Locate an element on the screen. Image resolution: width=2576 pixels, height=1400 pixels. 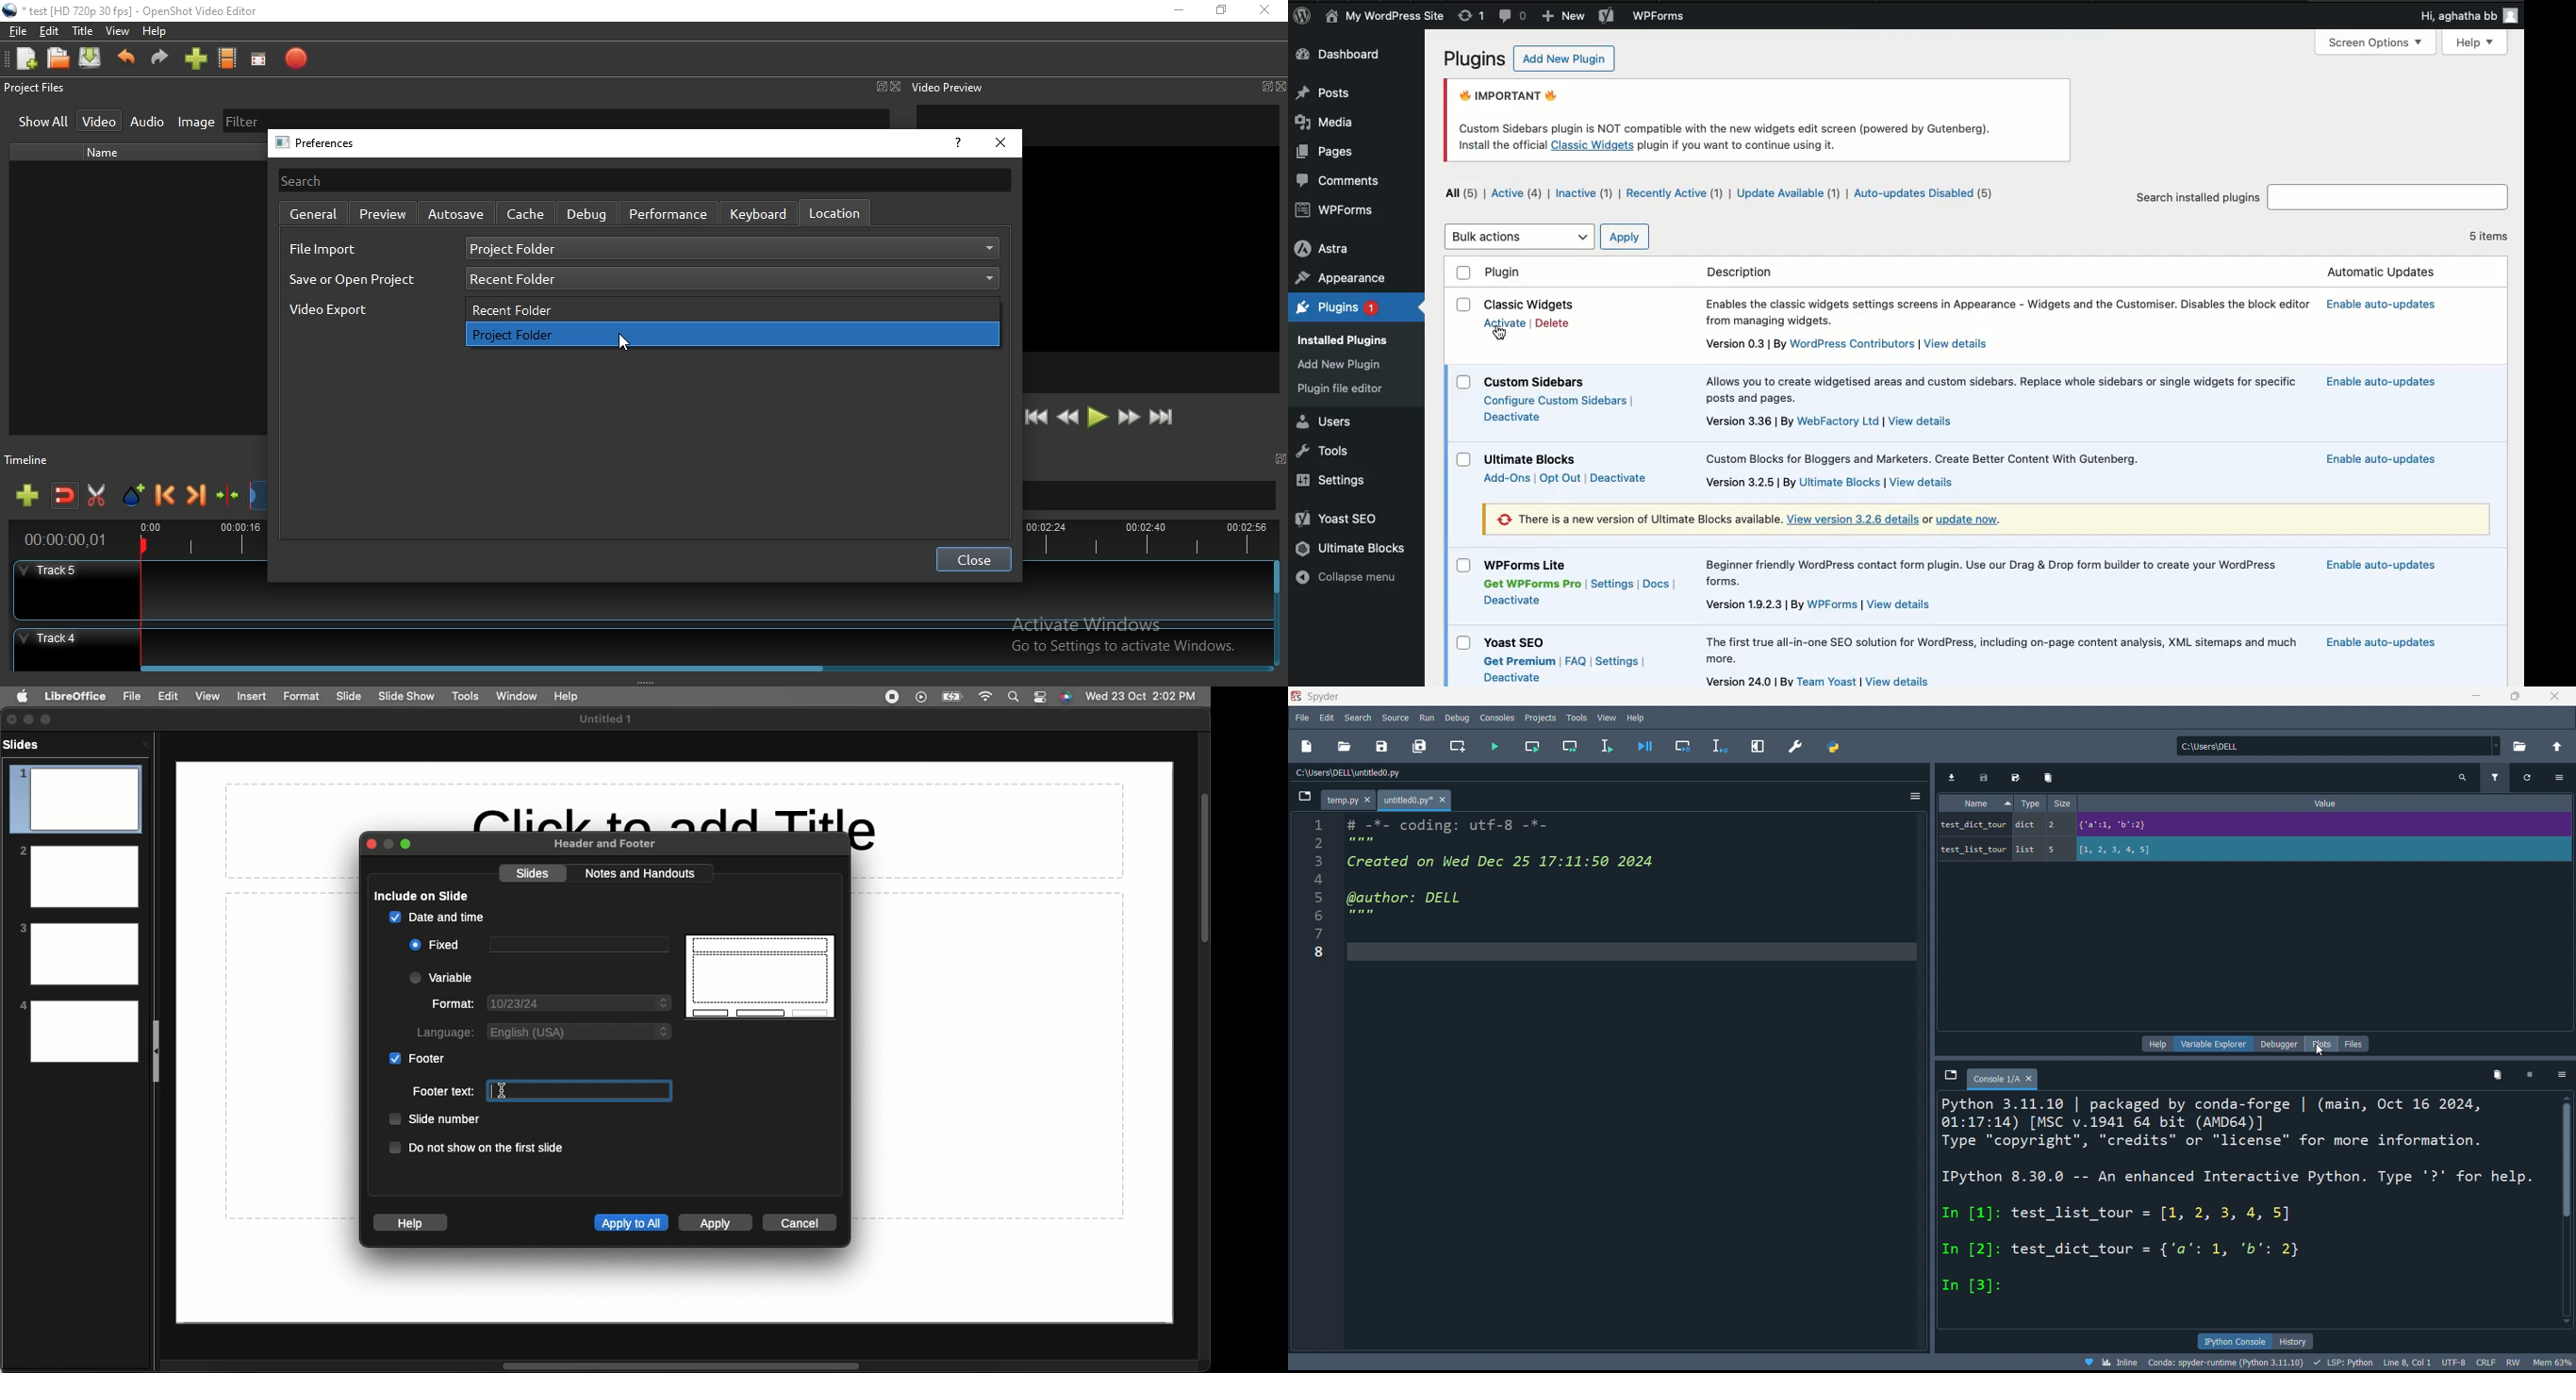
view is located at coordinates (1605, 718).